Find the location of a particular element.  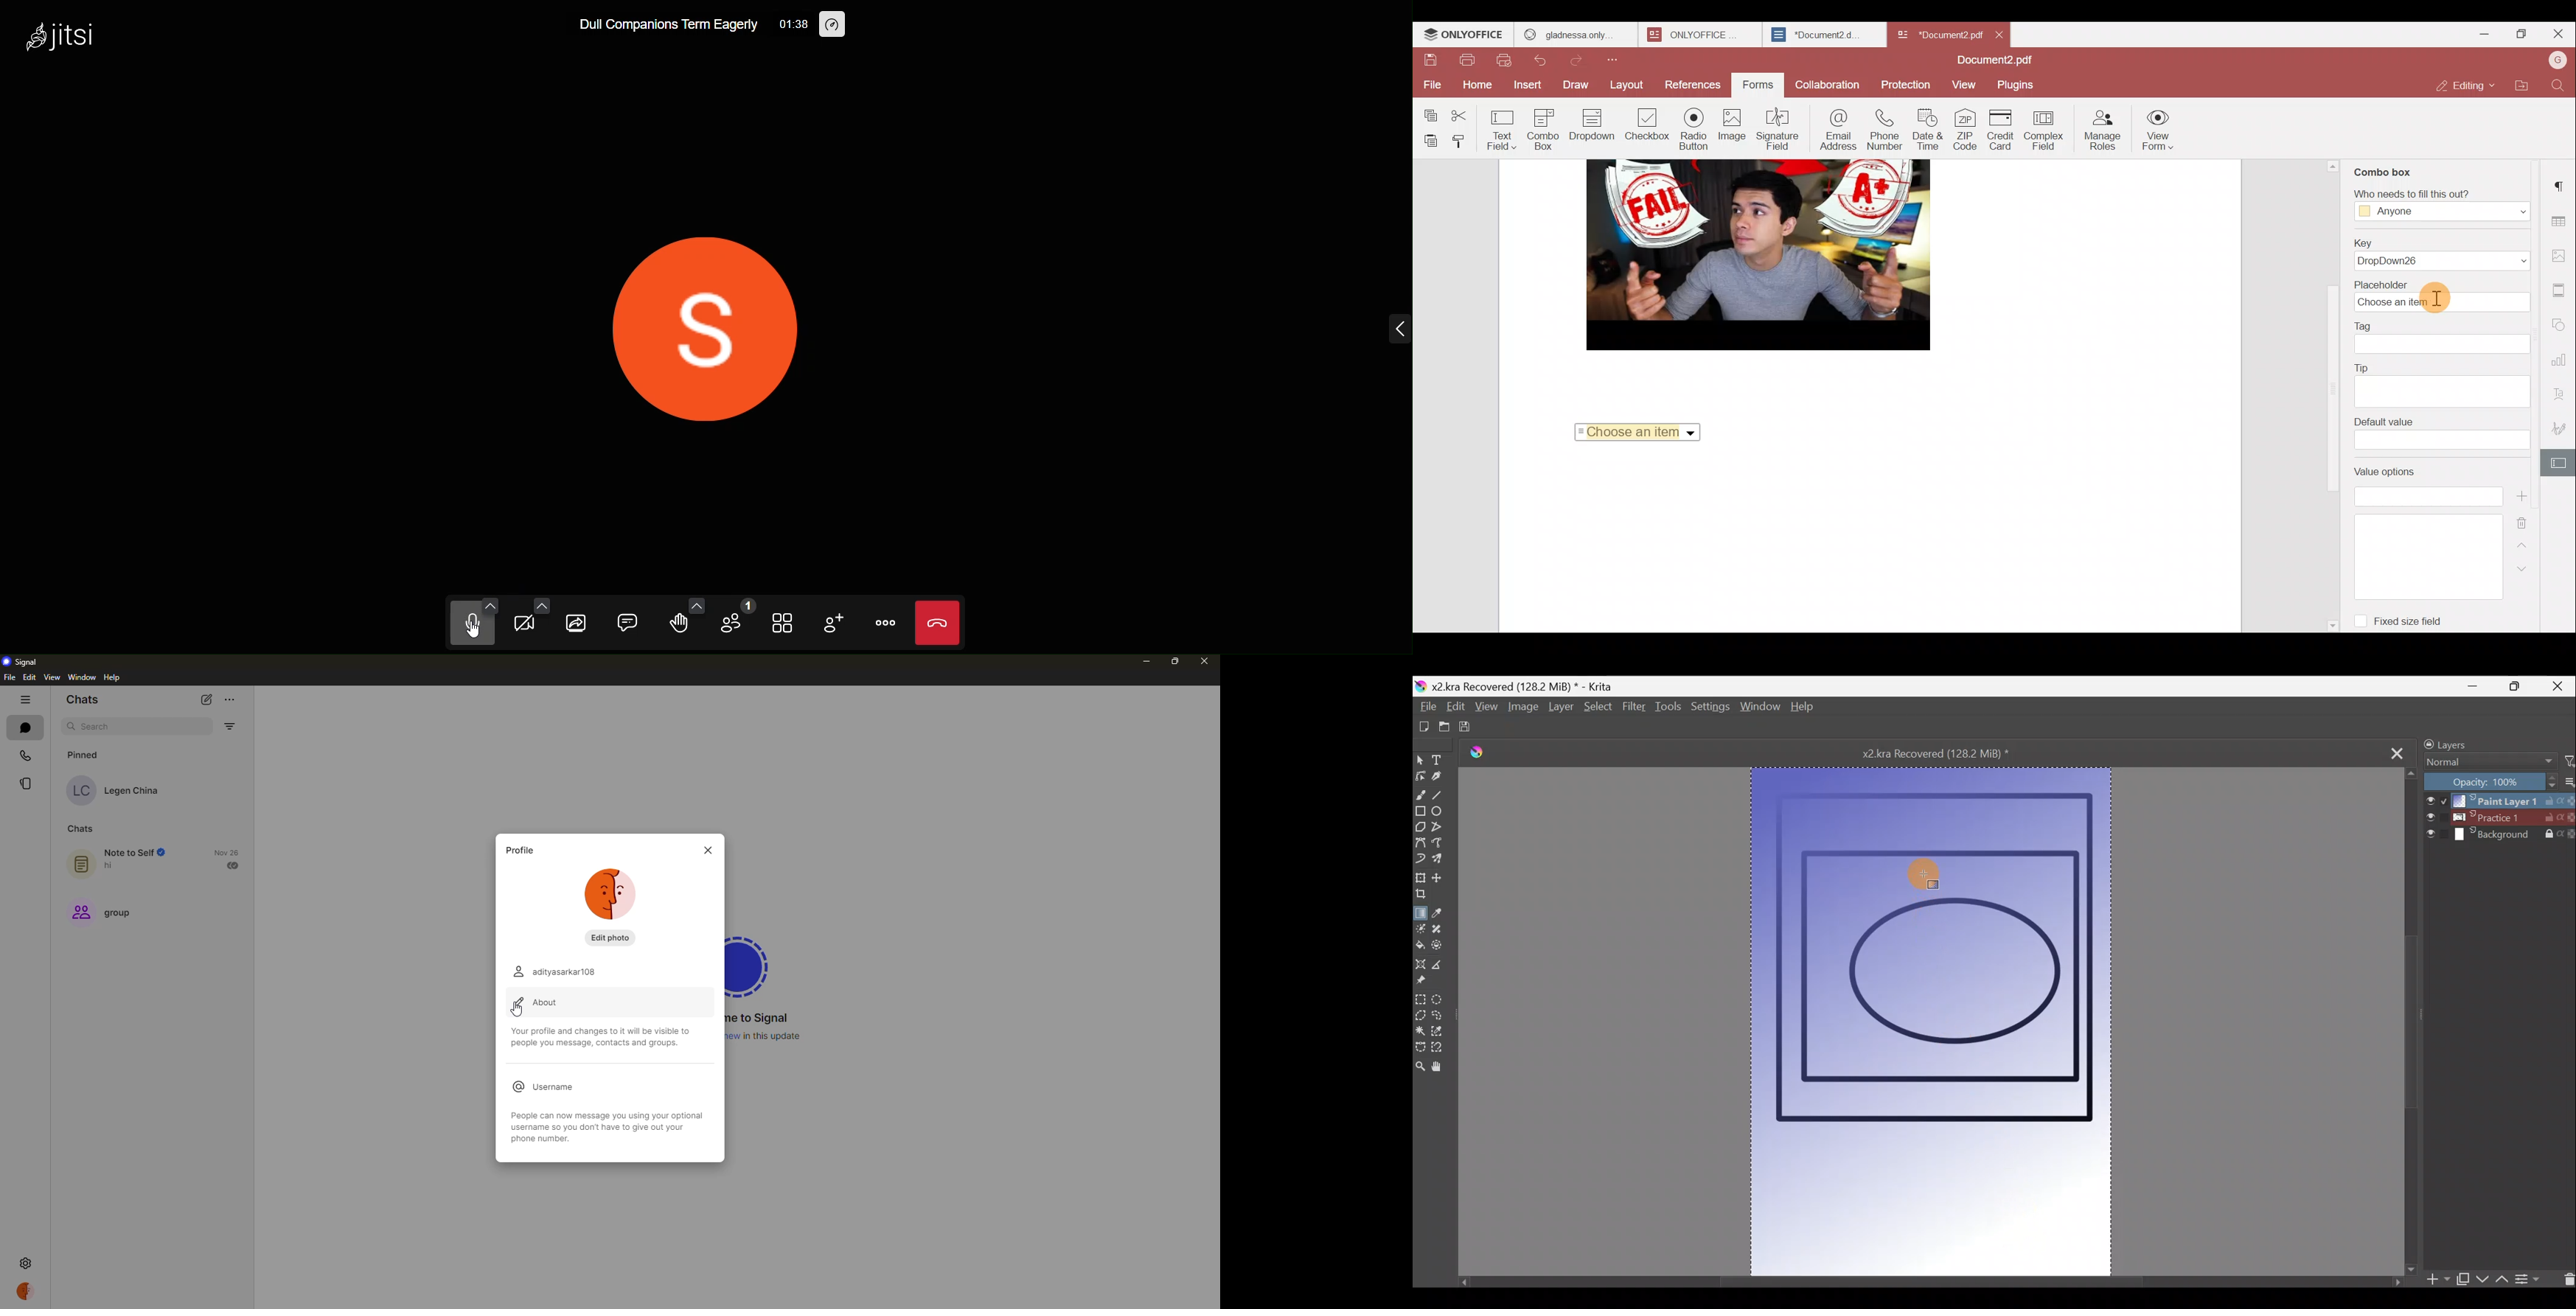

Settings is located at coordinates (1711, 710).